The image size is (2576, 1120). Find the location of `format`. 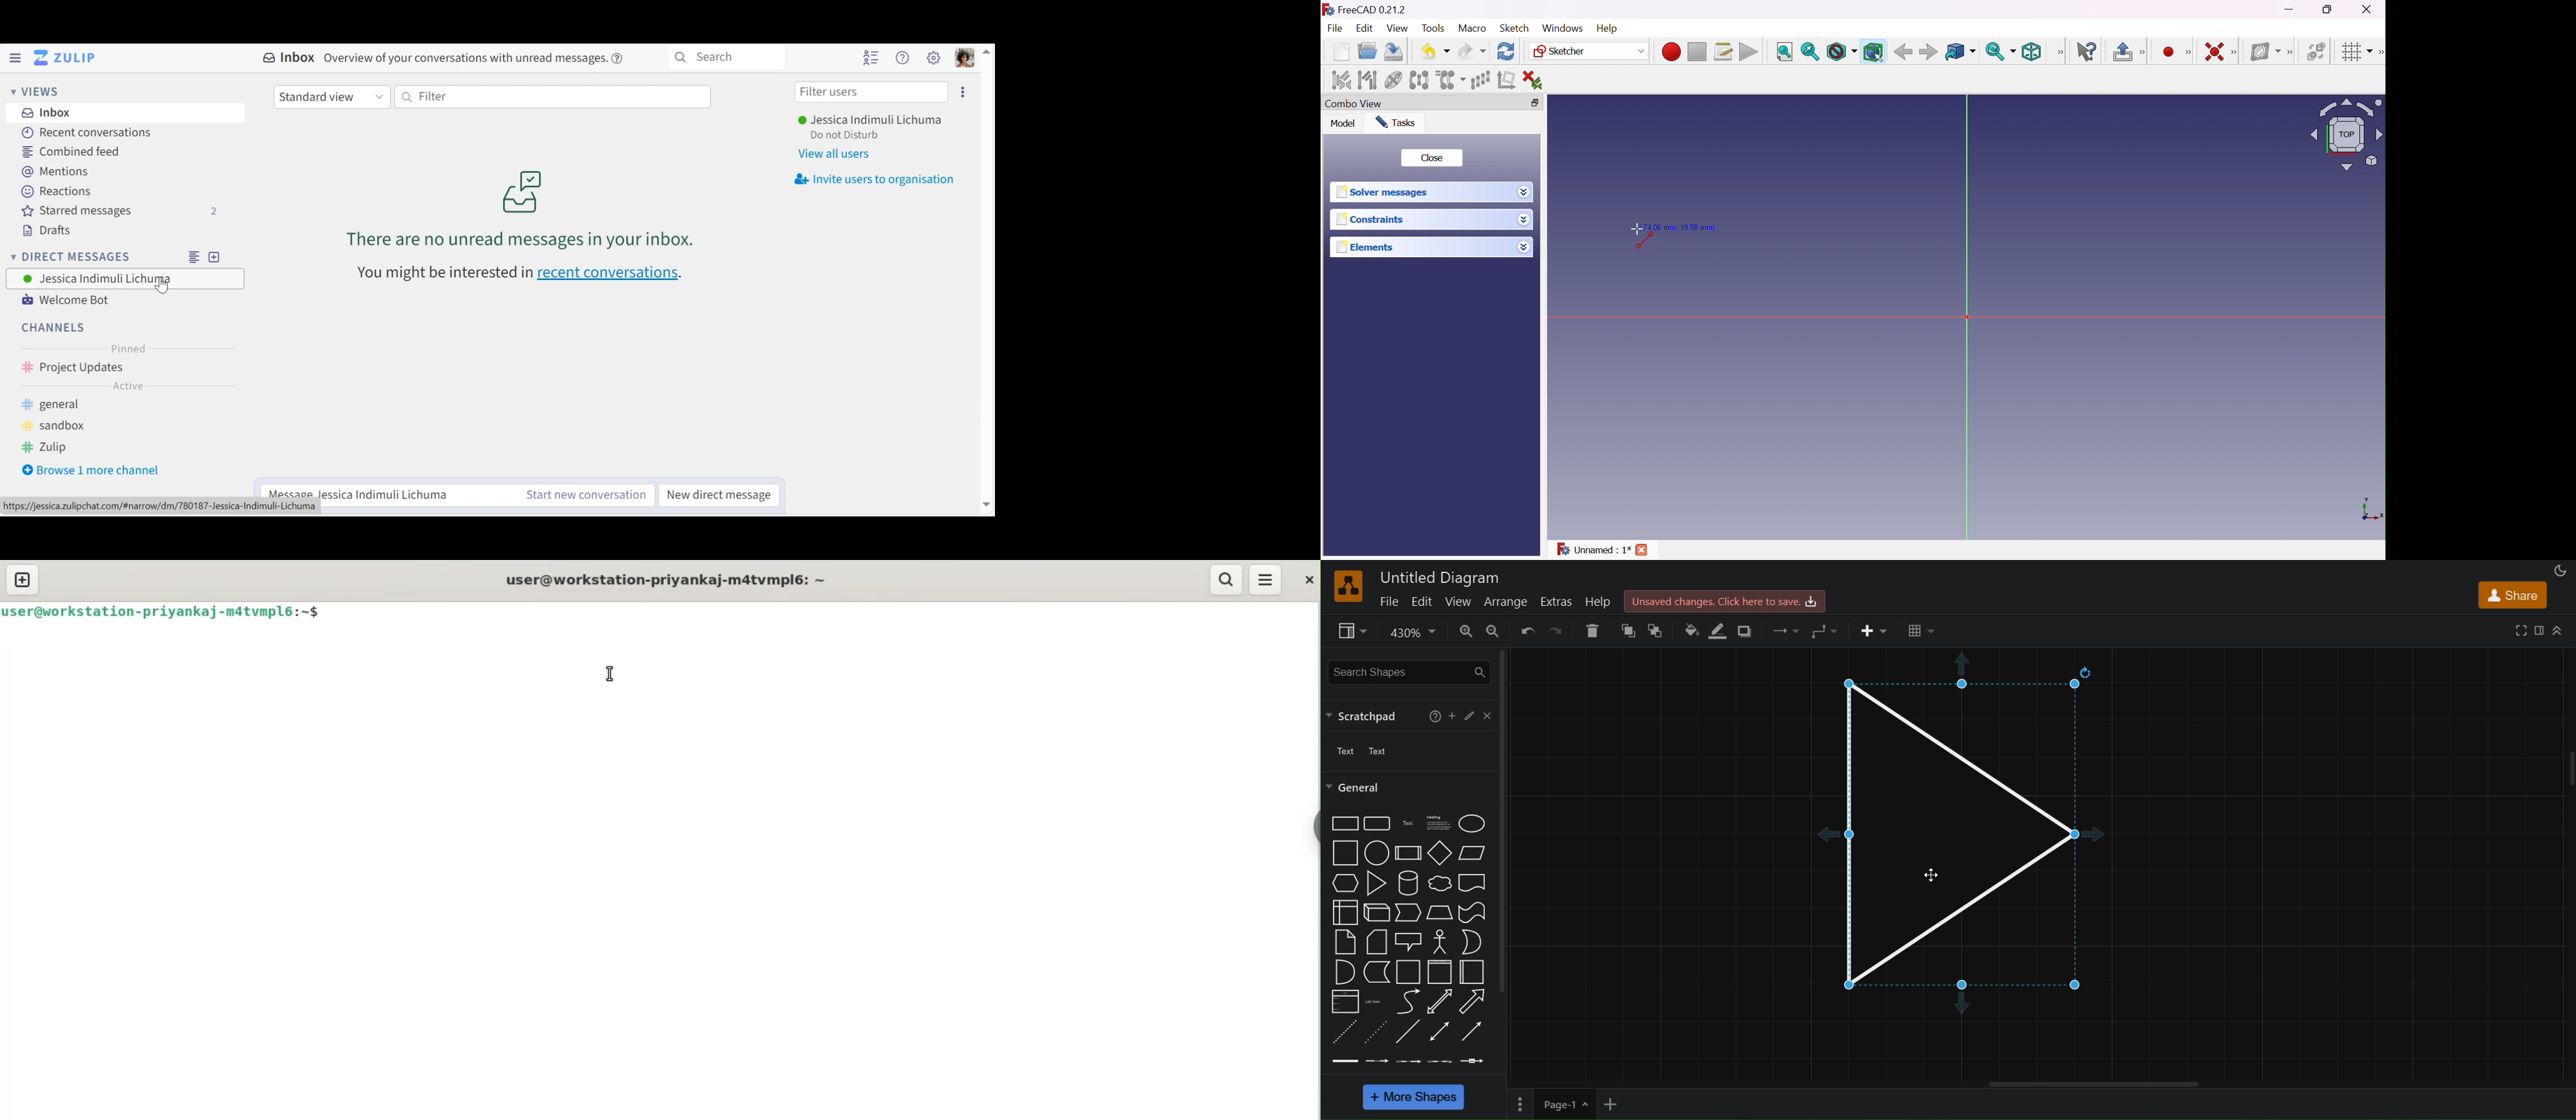

format is located at coordinates (2540, 630).